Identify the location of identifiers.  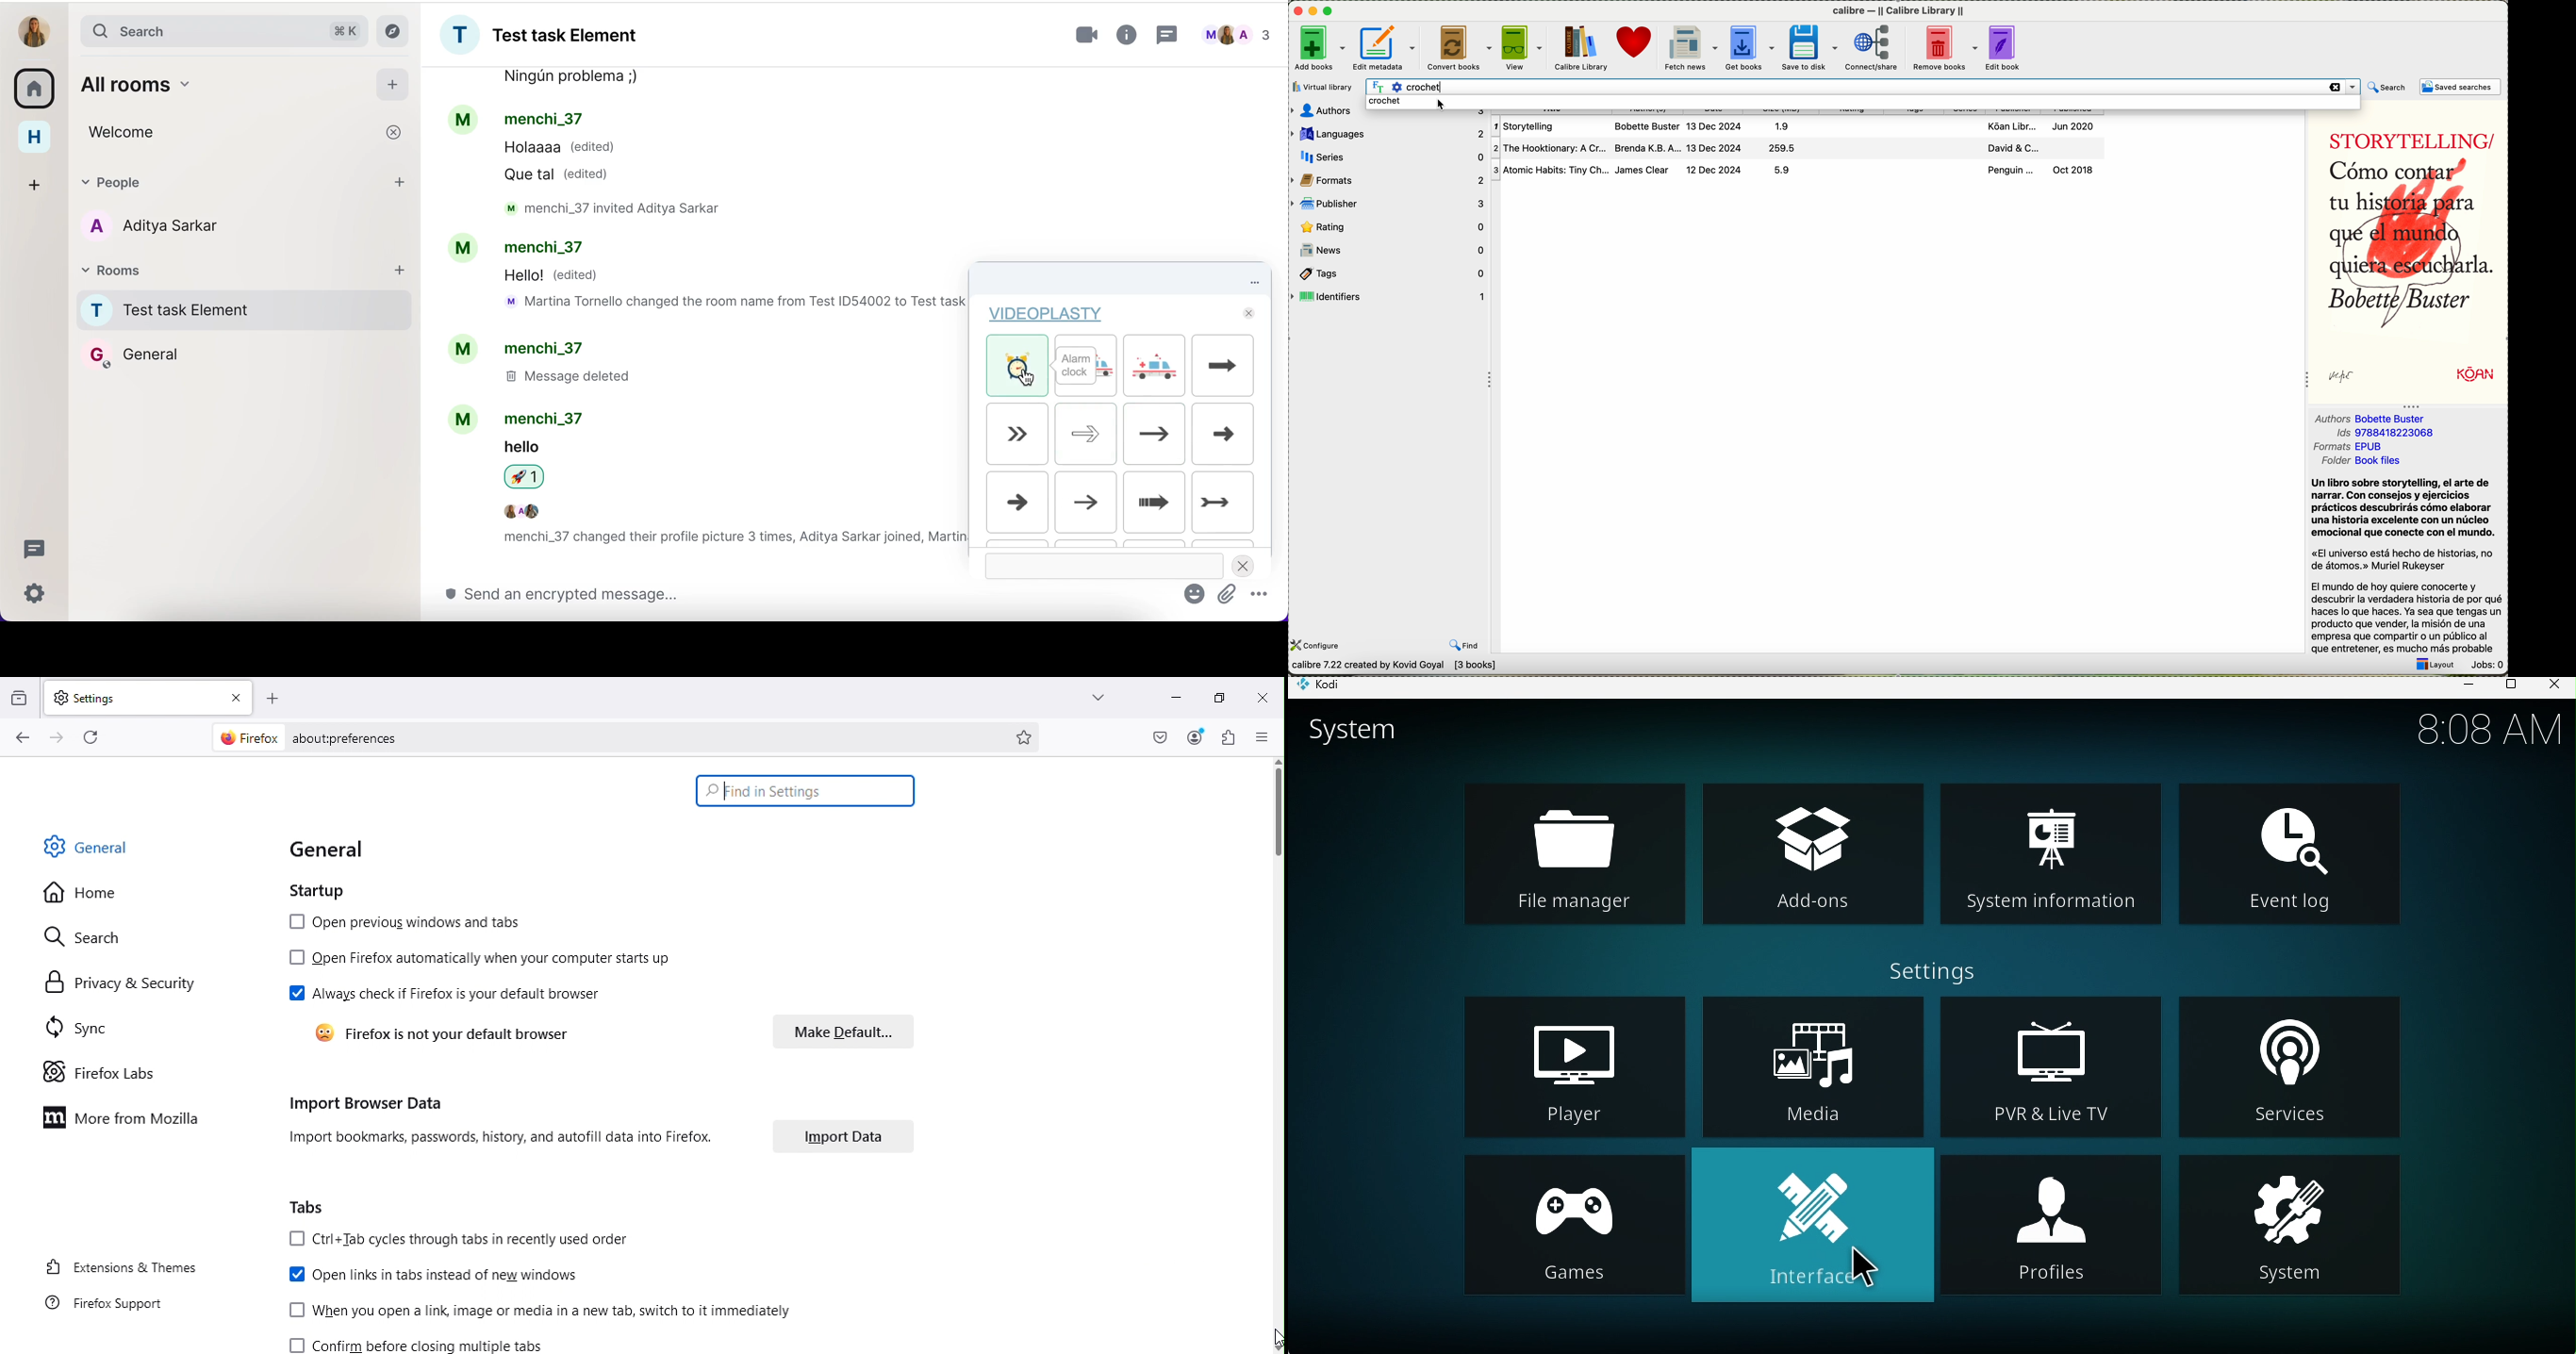
(1390, 296).